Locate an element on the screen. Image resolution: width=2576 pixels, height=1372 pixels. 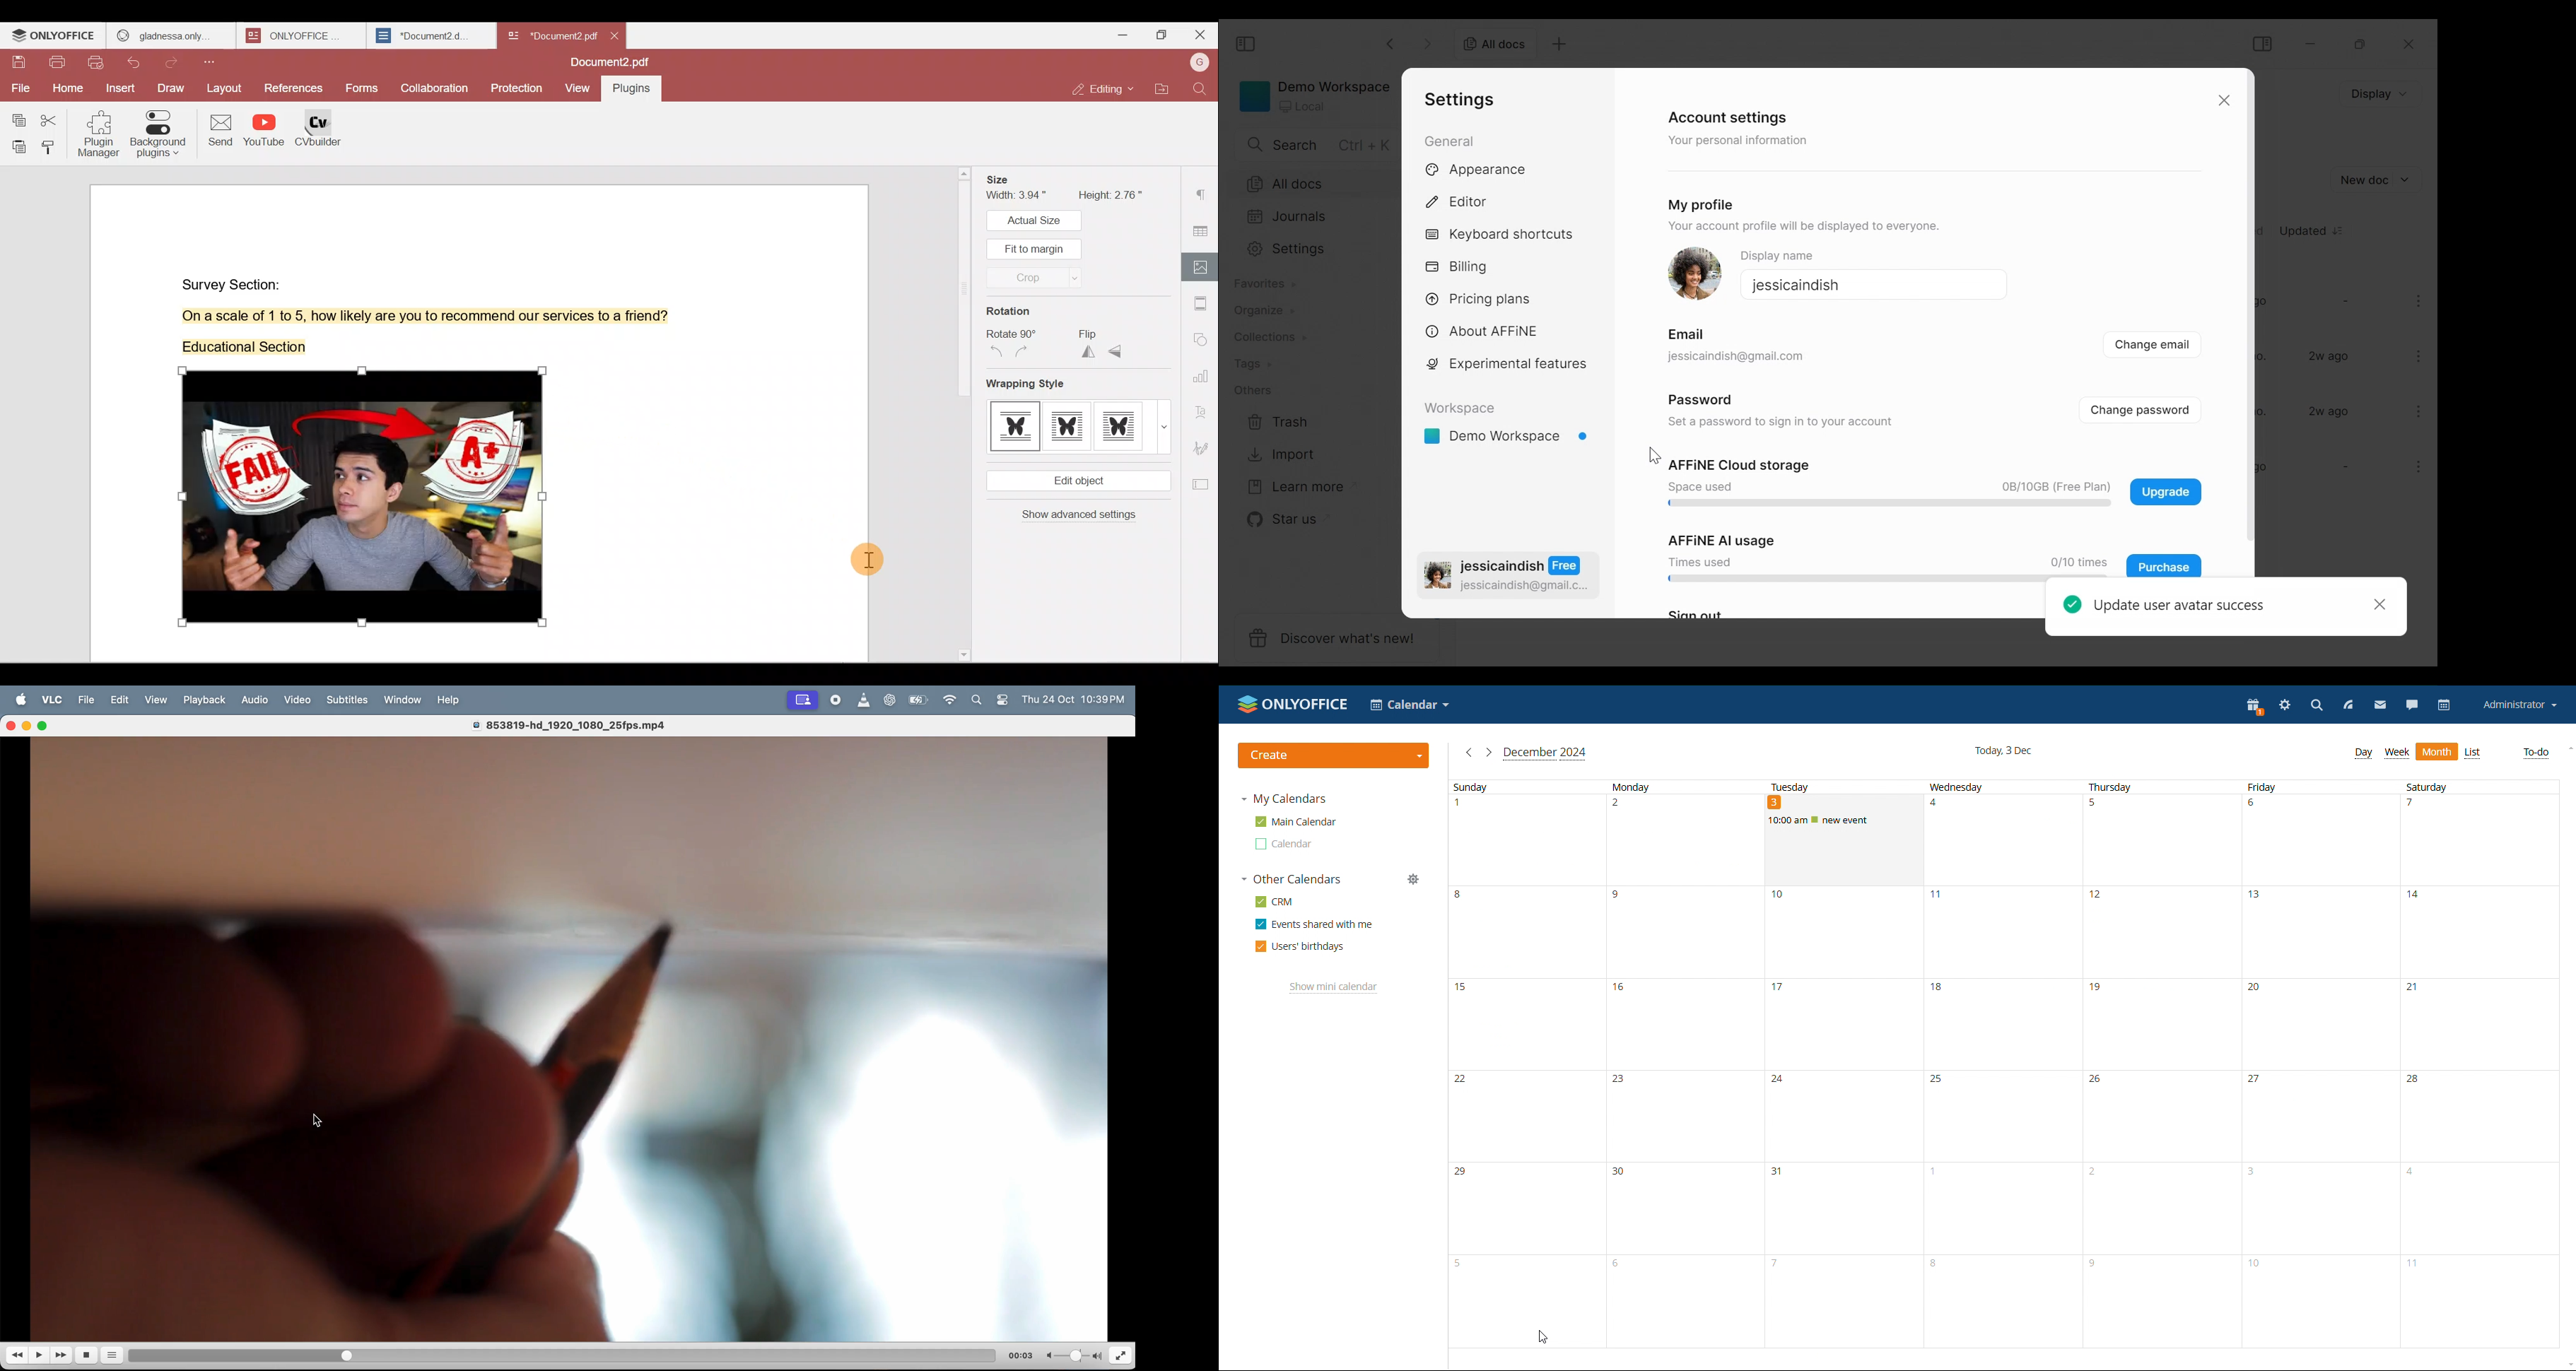
Account settings is located at coordinates (1725, 116).